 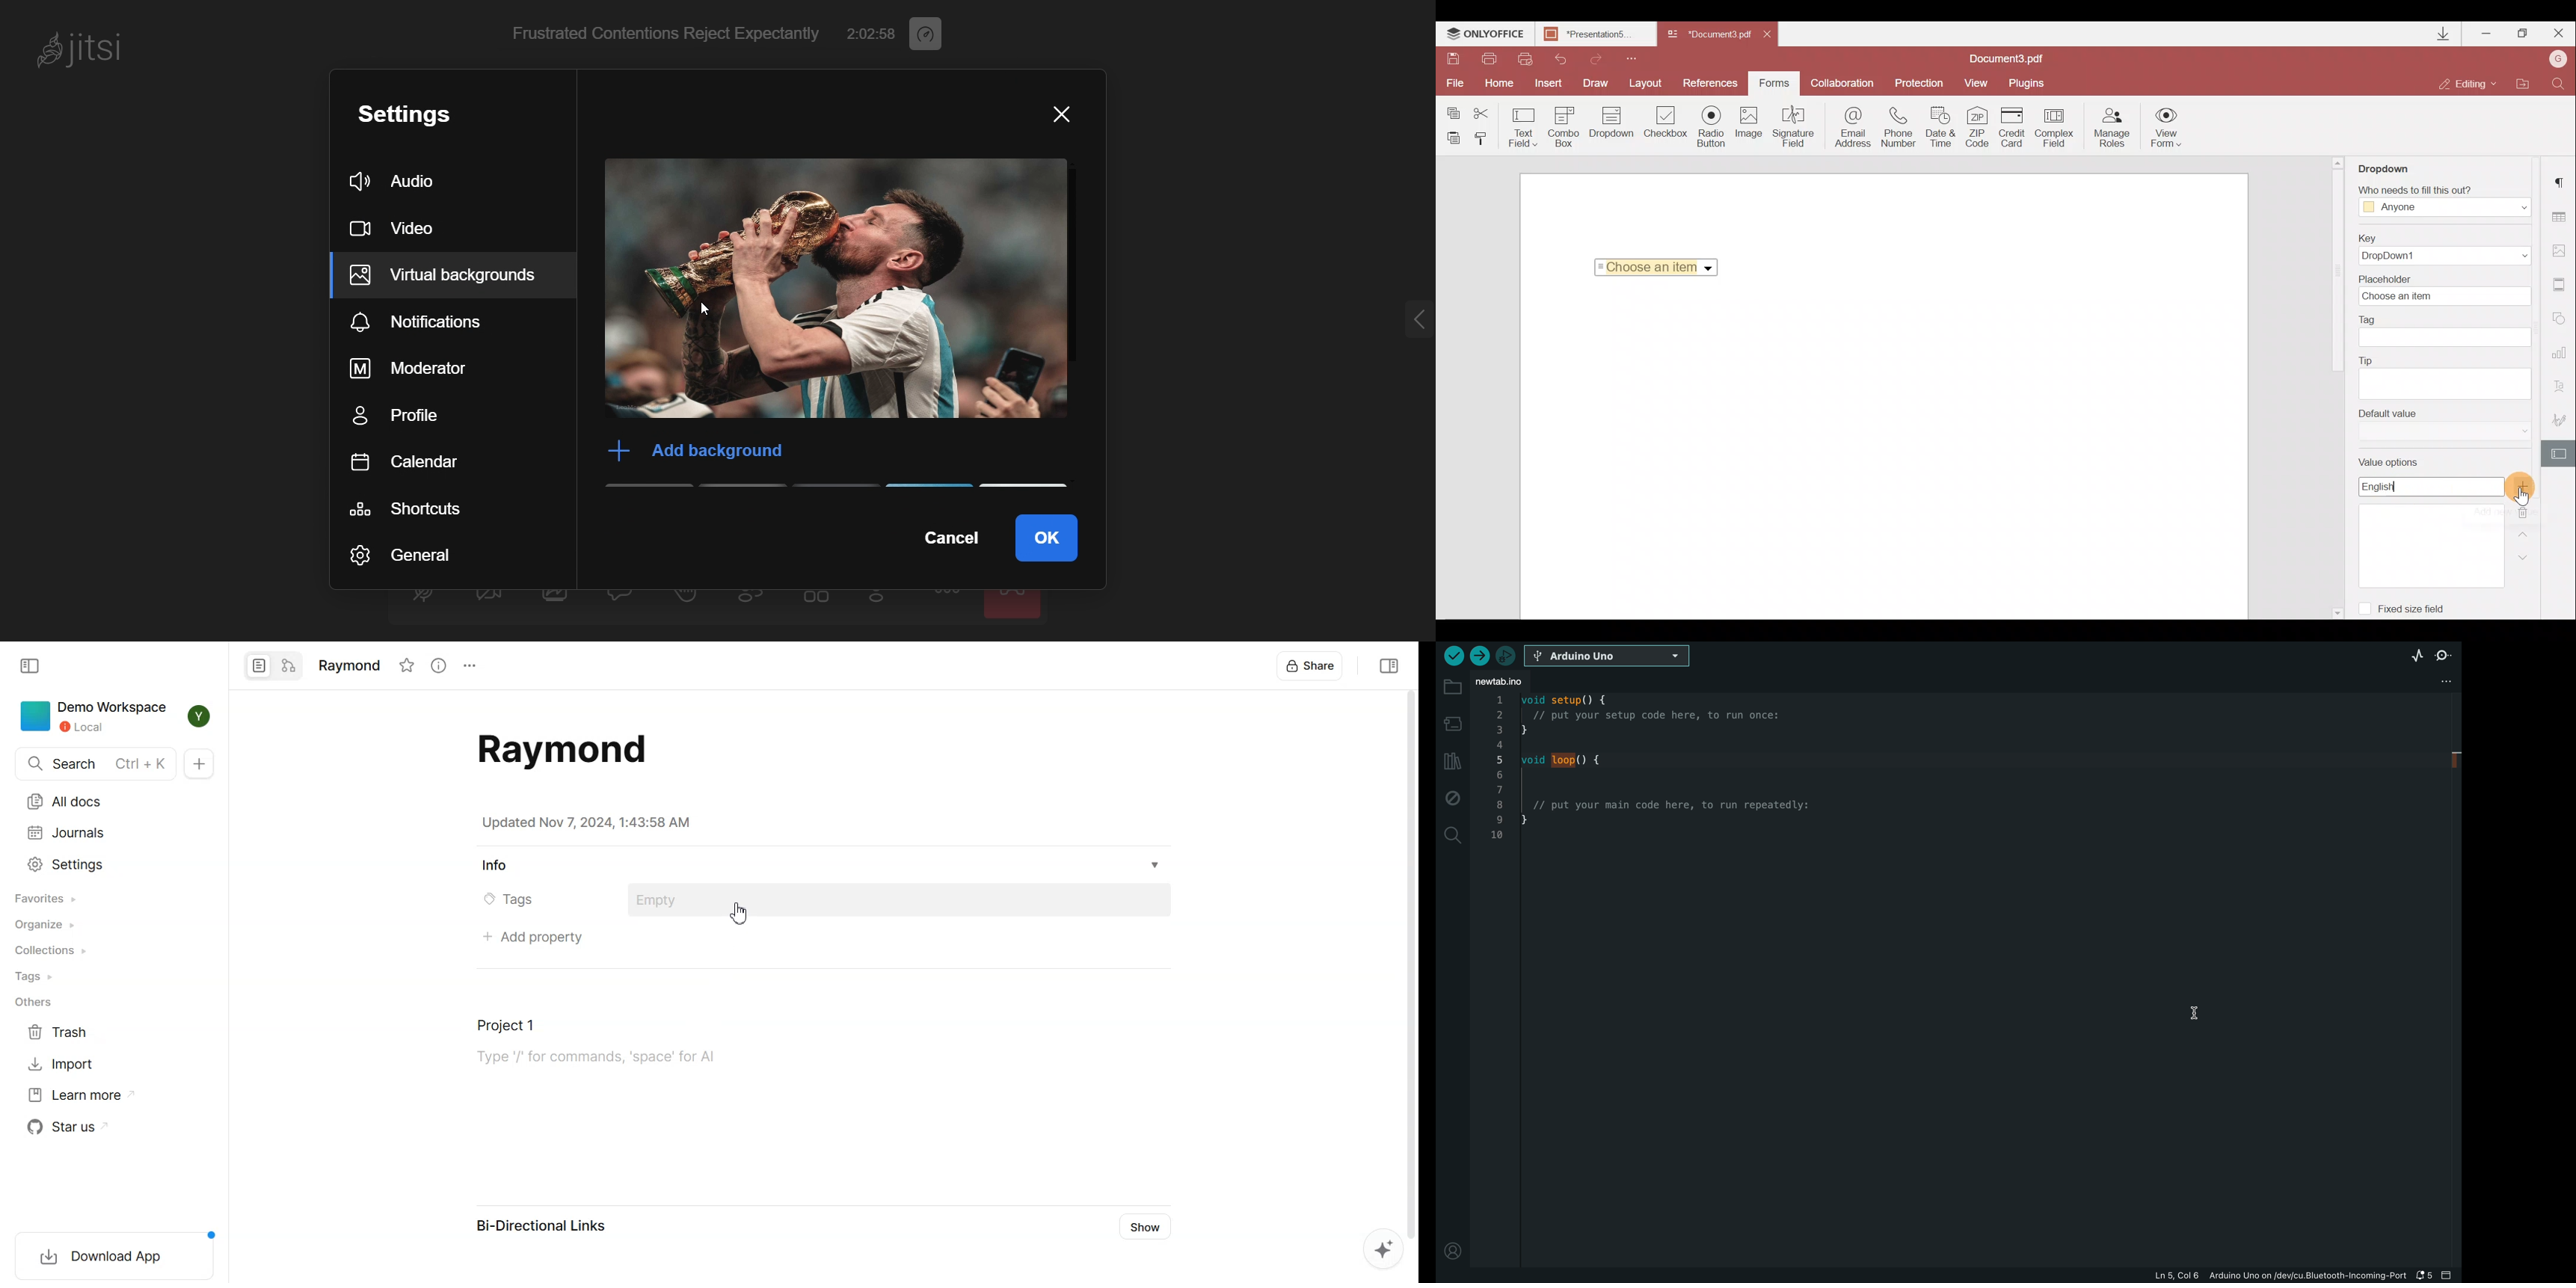 What do you see at coordinates (1942, 129) in the screenshot?
I see `Date & time` at bounding box center [1942, 129].